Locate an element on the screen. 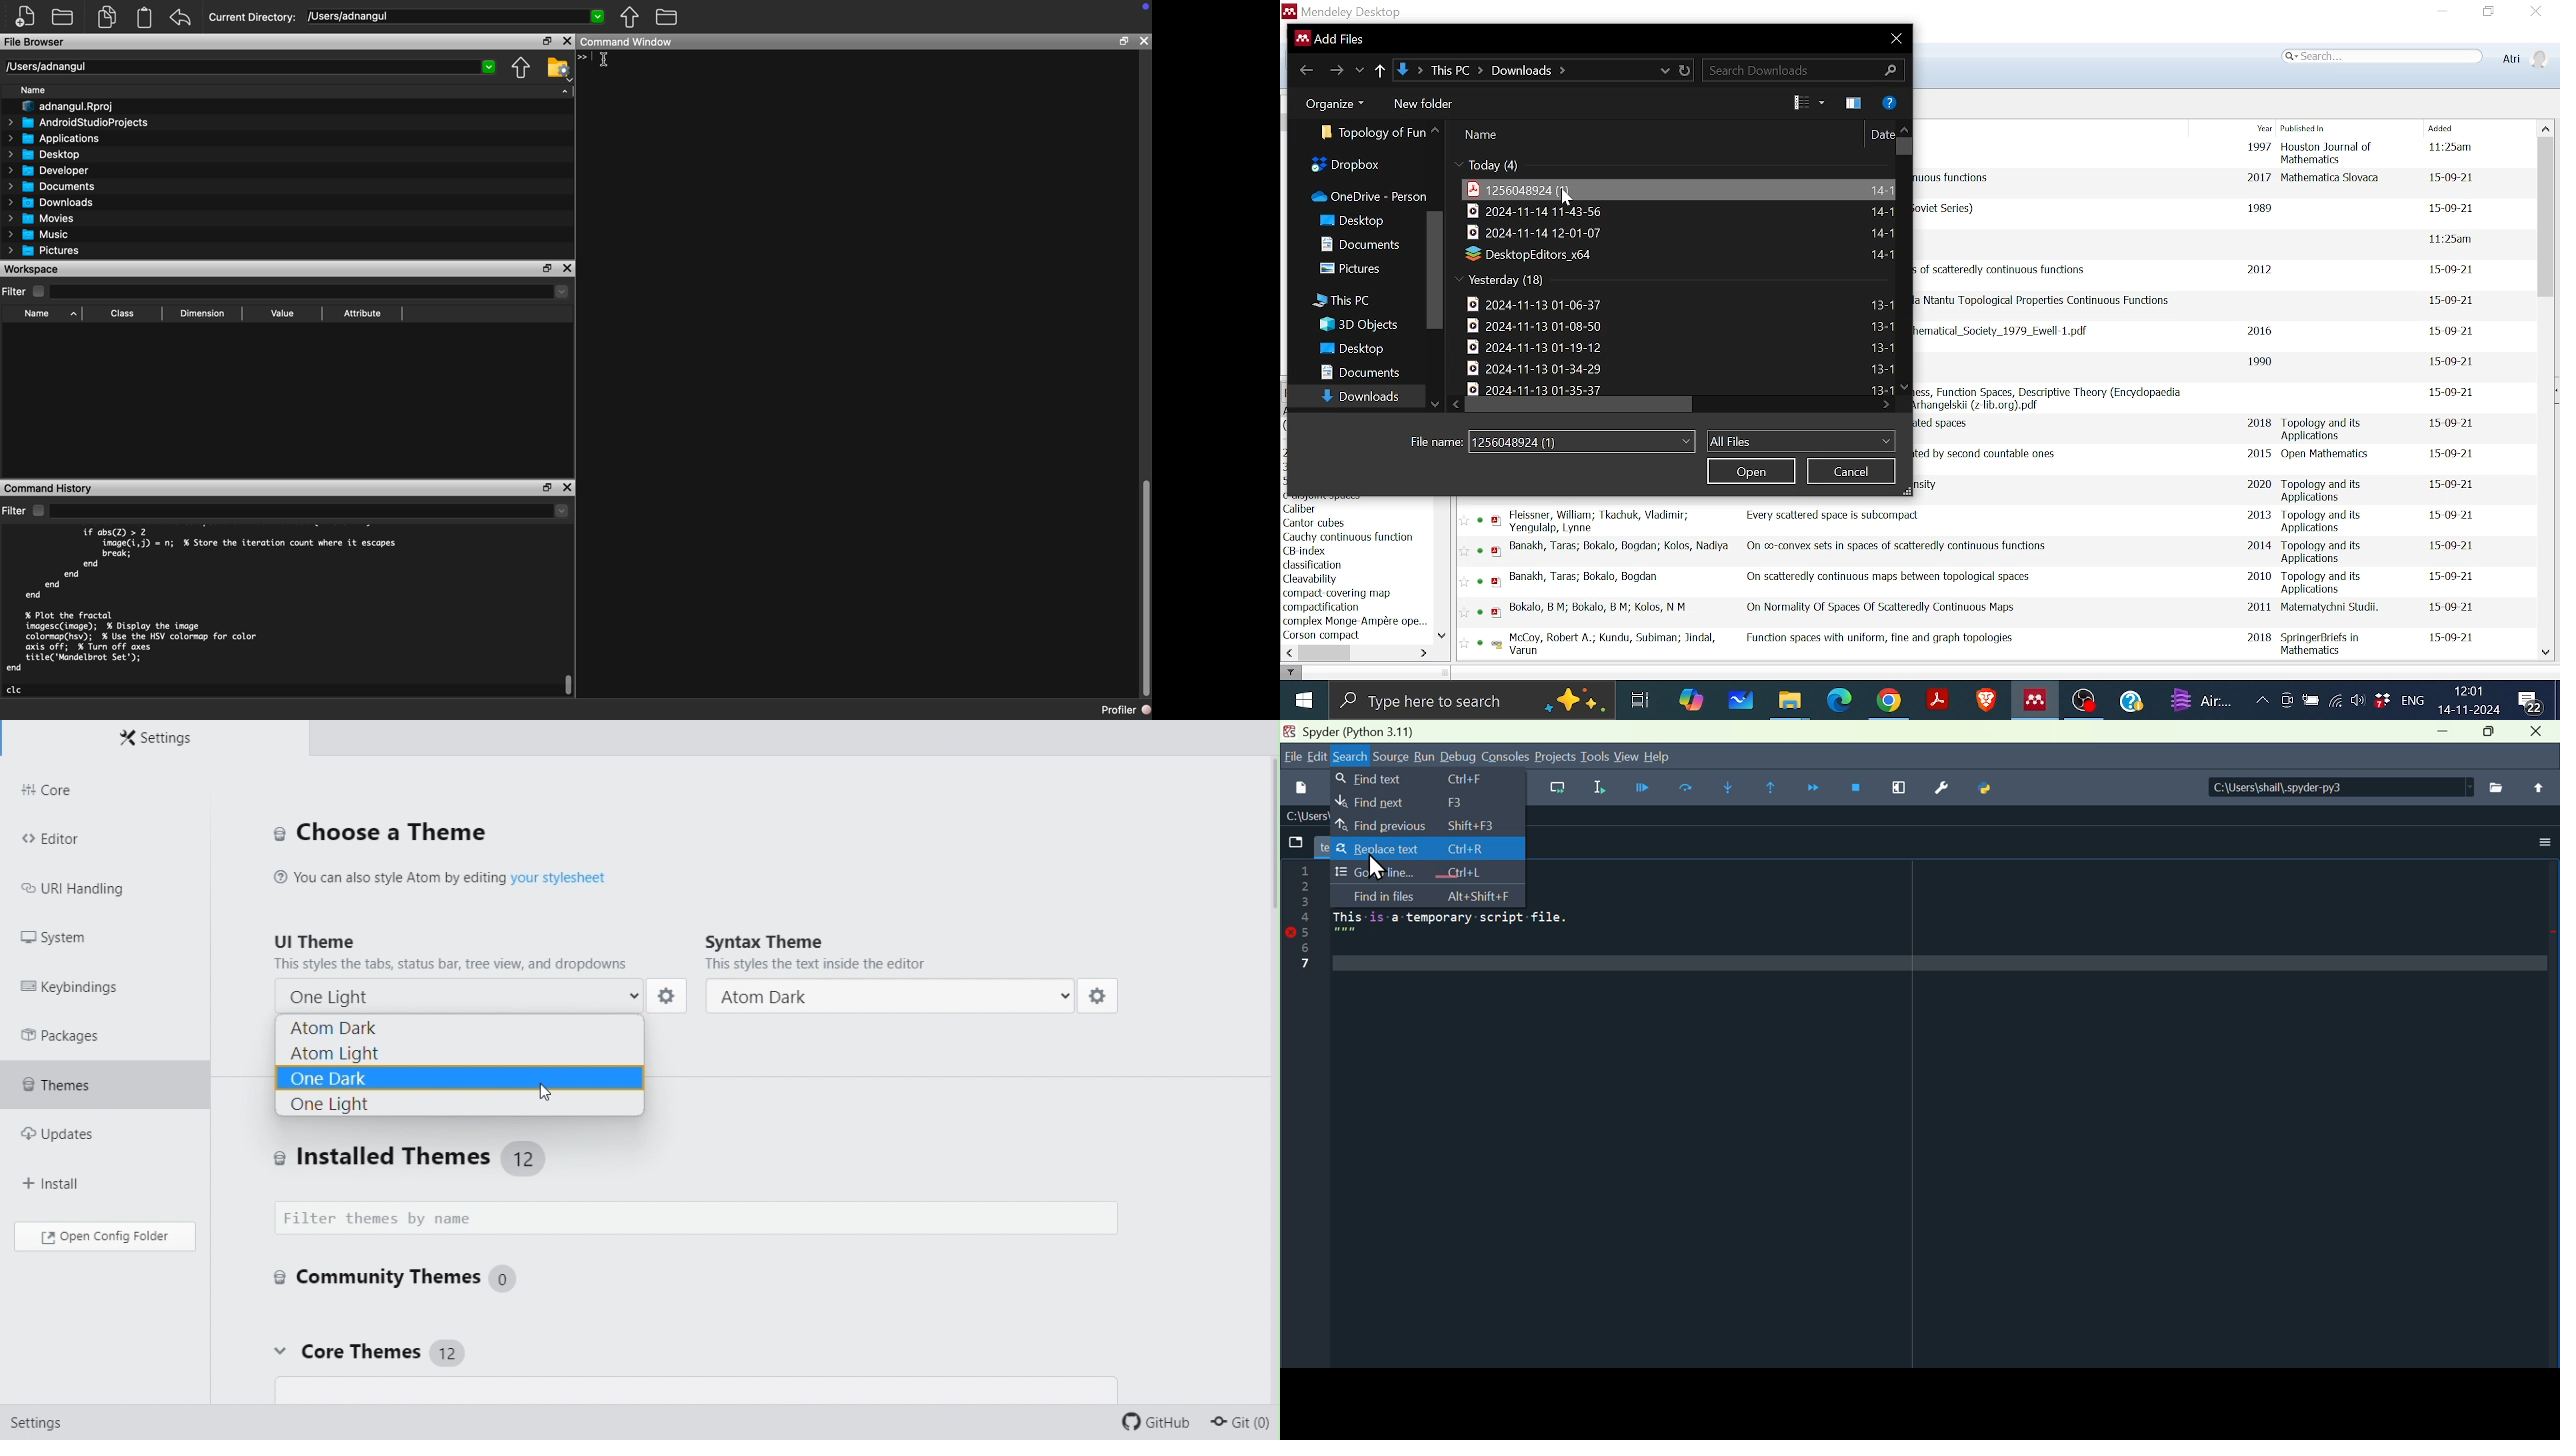 Image resolution: width=2576 pixels, height=1456 pixels. File is located at coordinates (1882, 369).